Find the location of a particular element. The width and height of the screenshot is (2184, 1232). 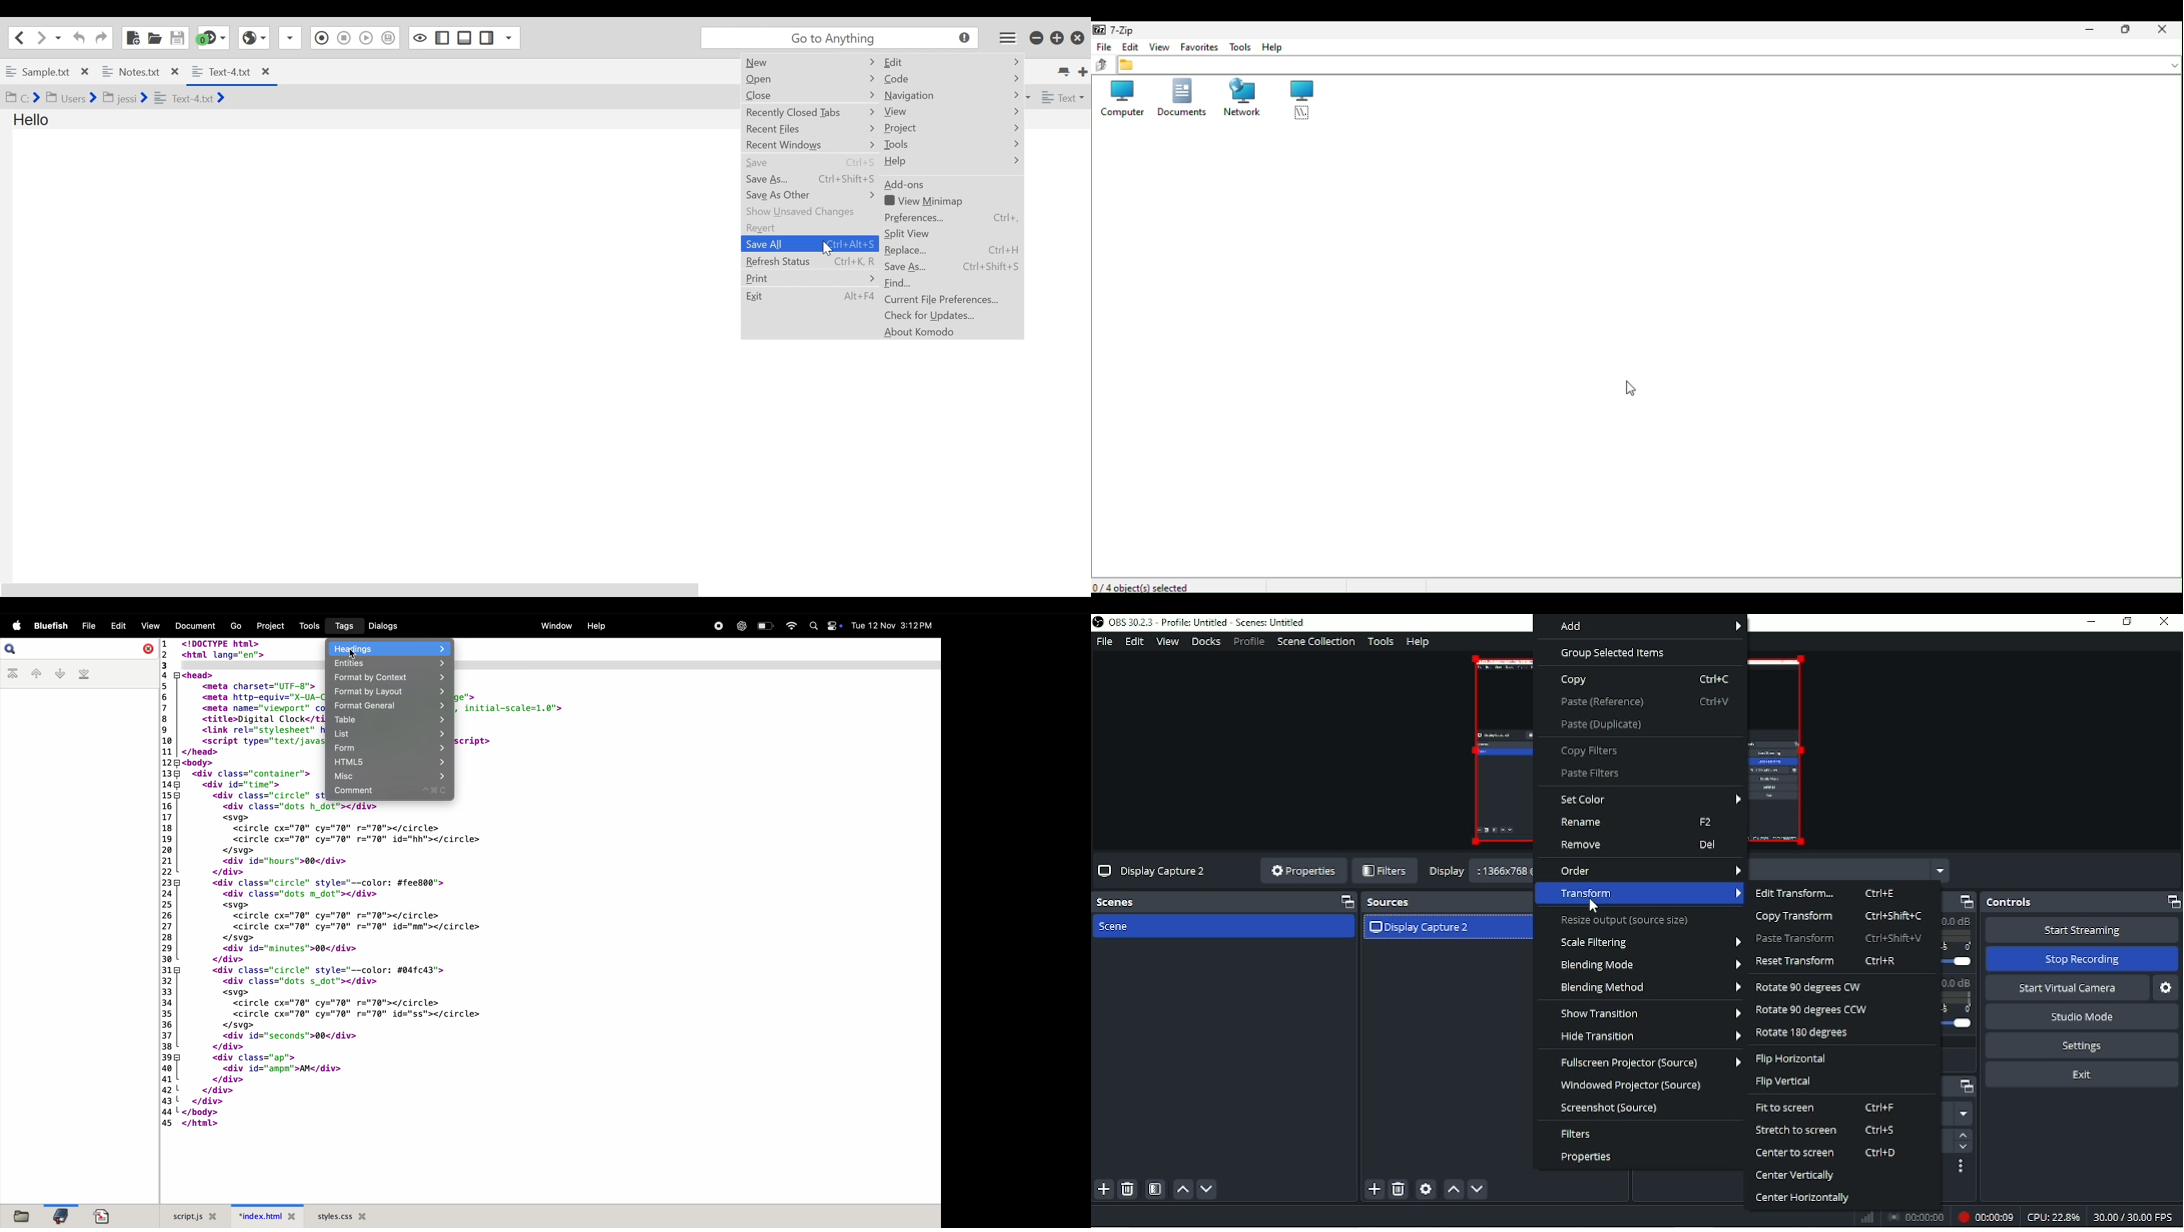

Rotate 90 degress CW is located at coordinates (1813, 988).